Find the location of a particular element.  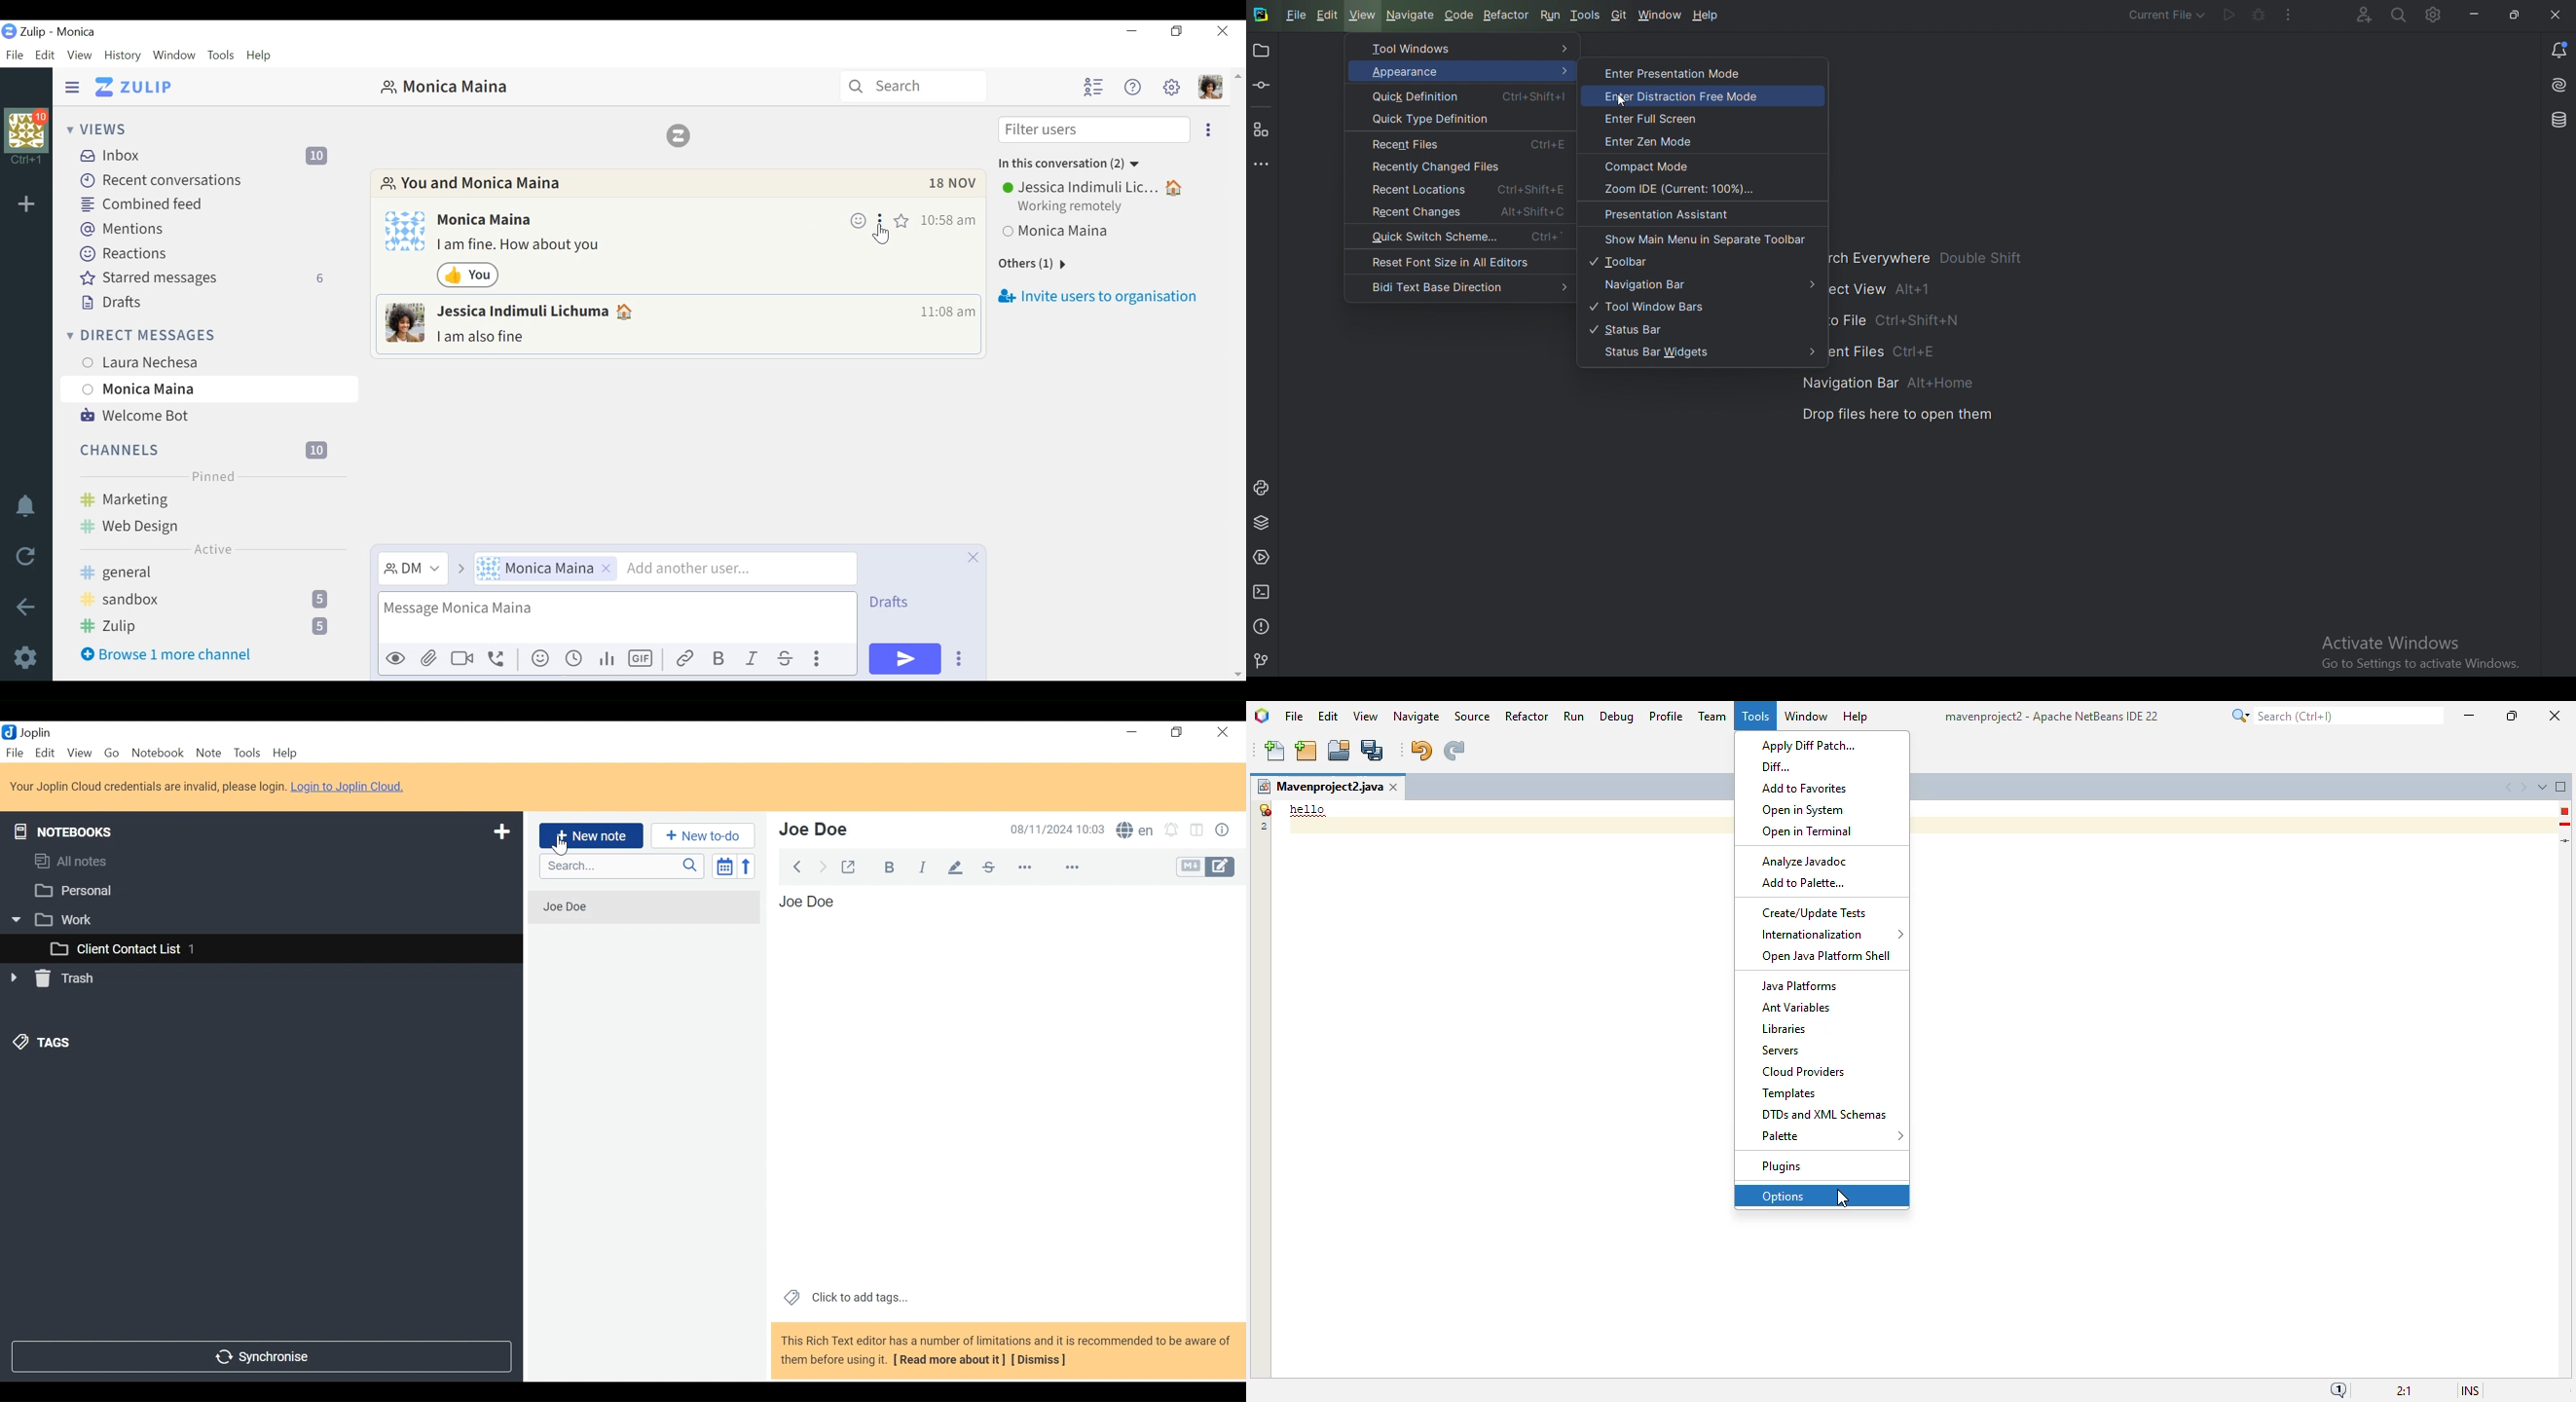

This Rich Text editor has a number of limitations and it is recommended to be aware before using it. (Read more about it) (Dismiss) is located at coordinates (1004, 1352).